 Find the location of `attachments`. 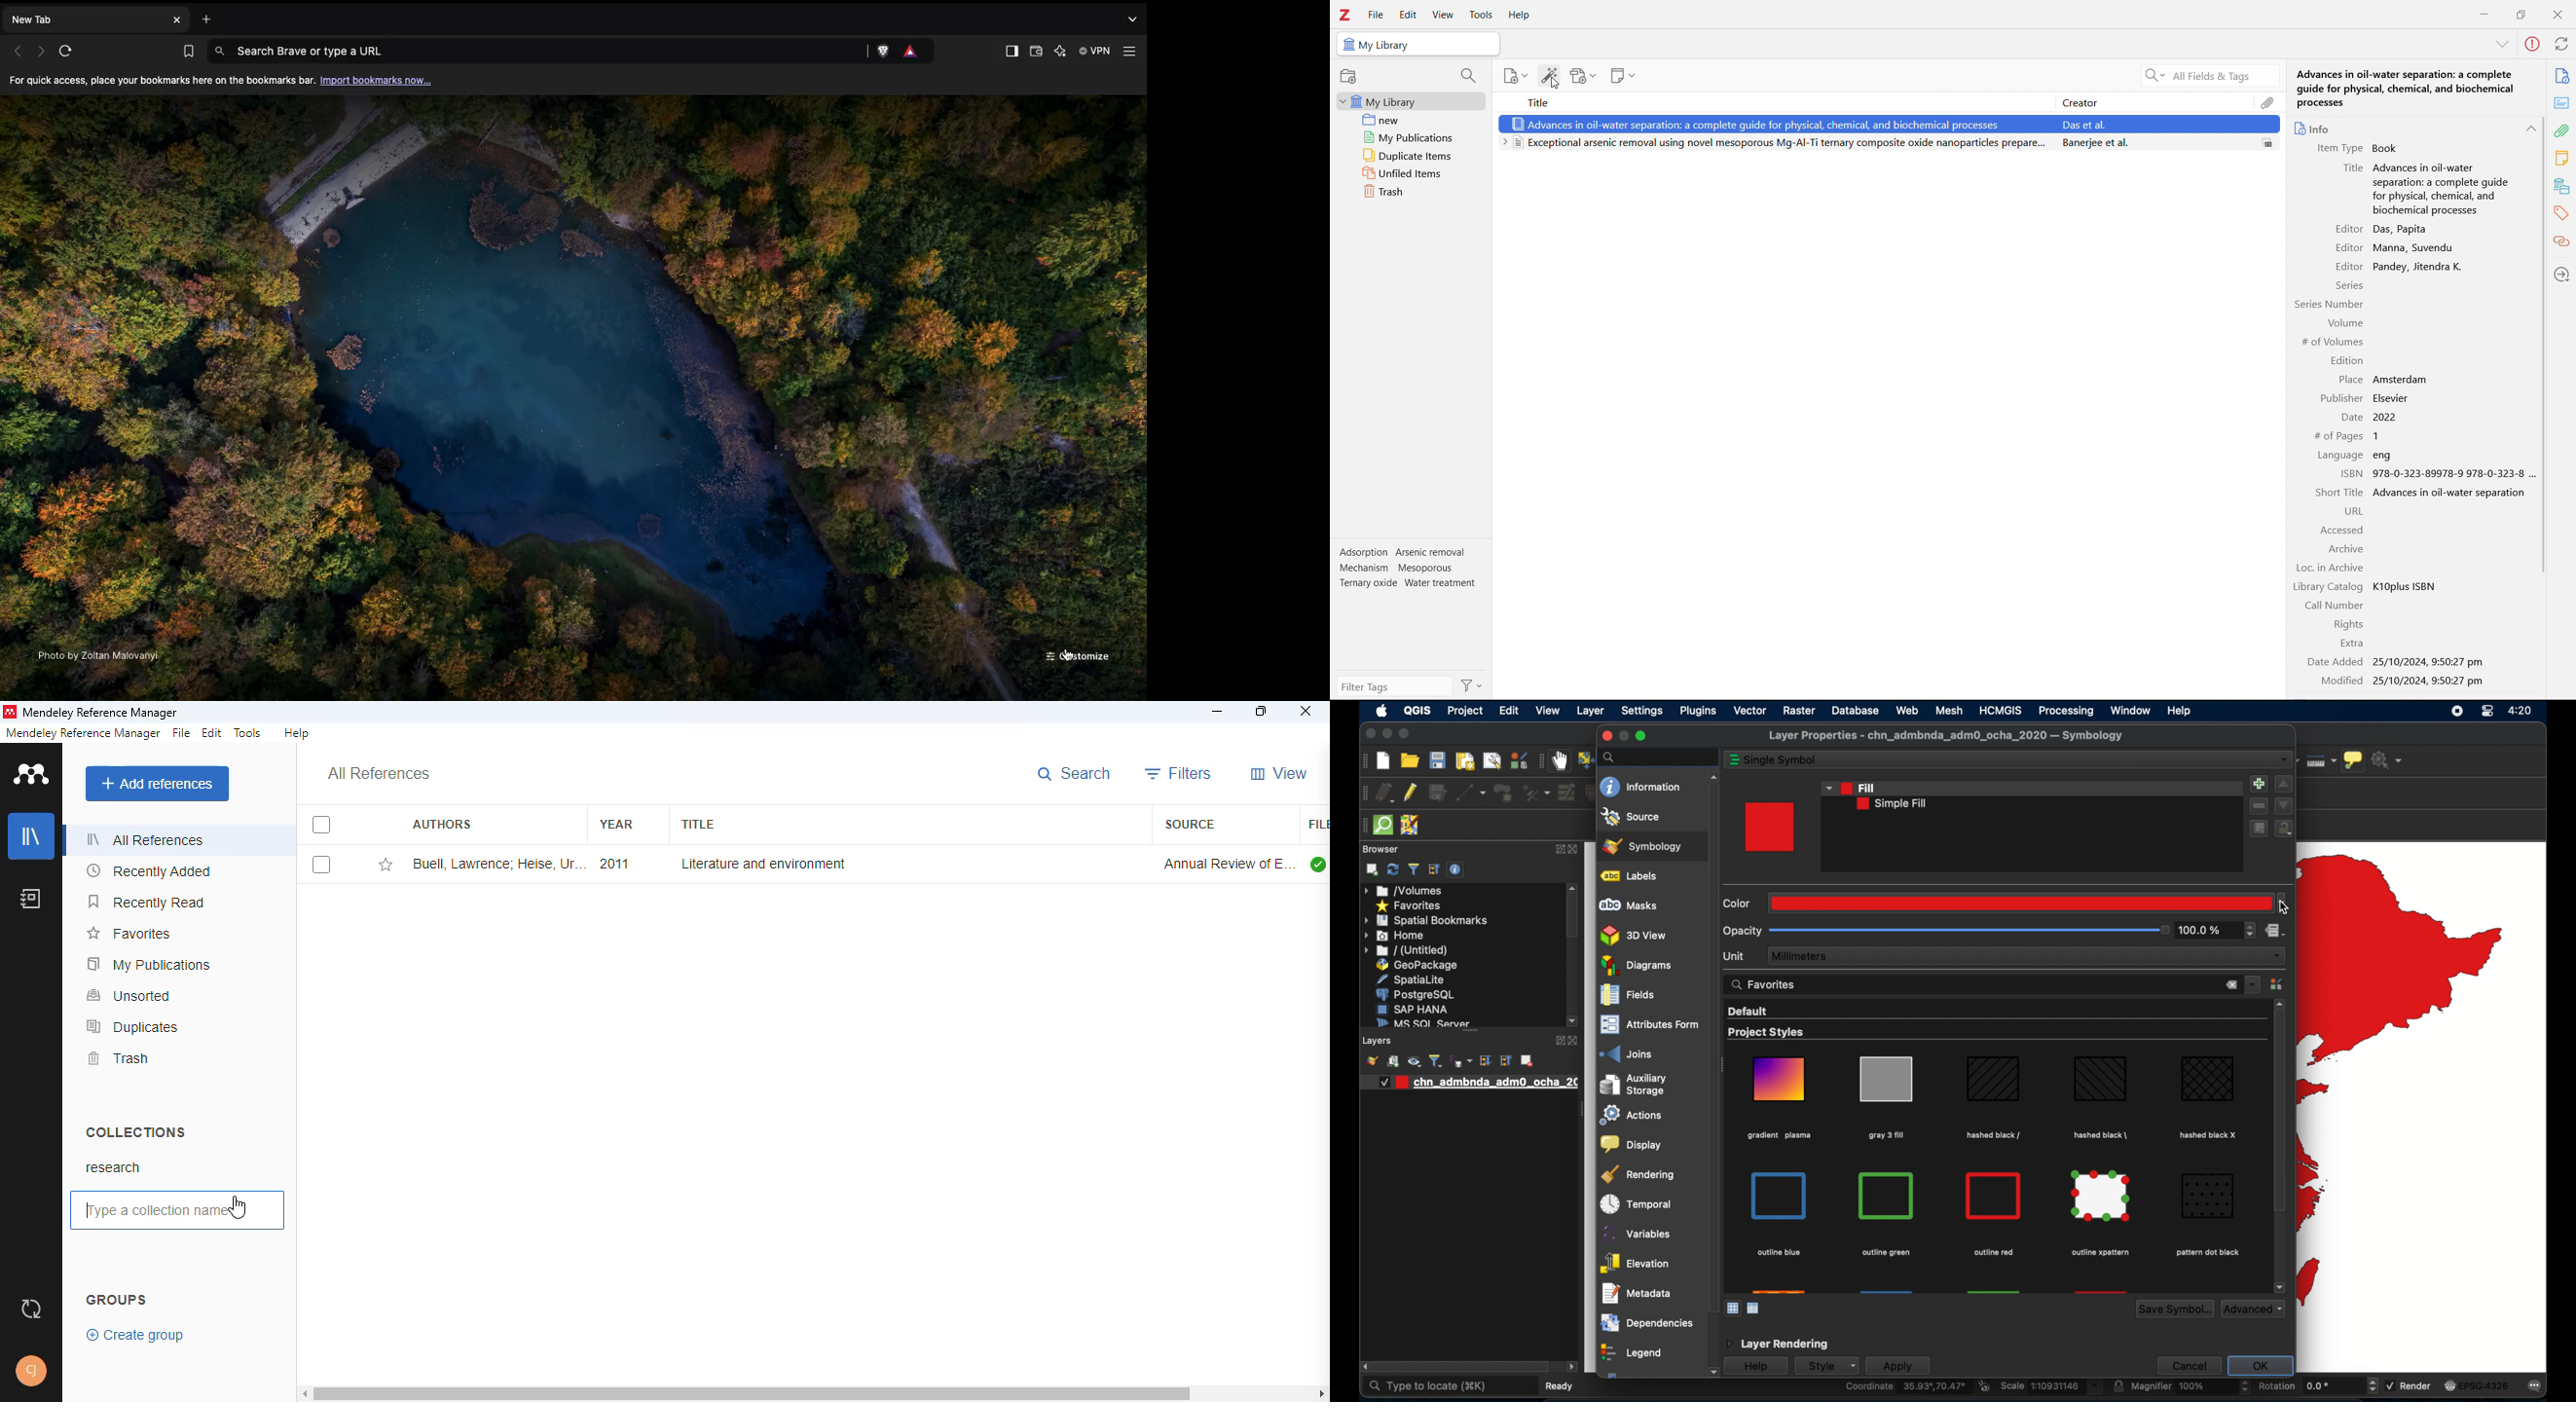

attachments is located at coordinates (2563, 130).